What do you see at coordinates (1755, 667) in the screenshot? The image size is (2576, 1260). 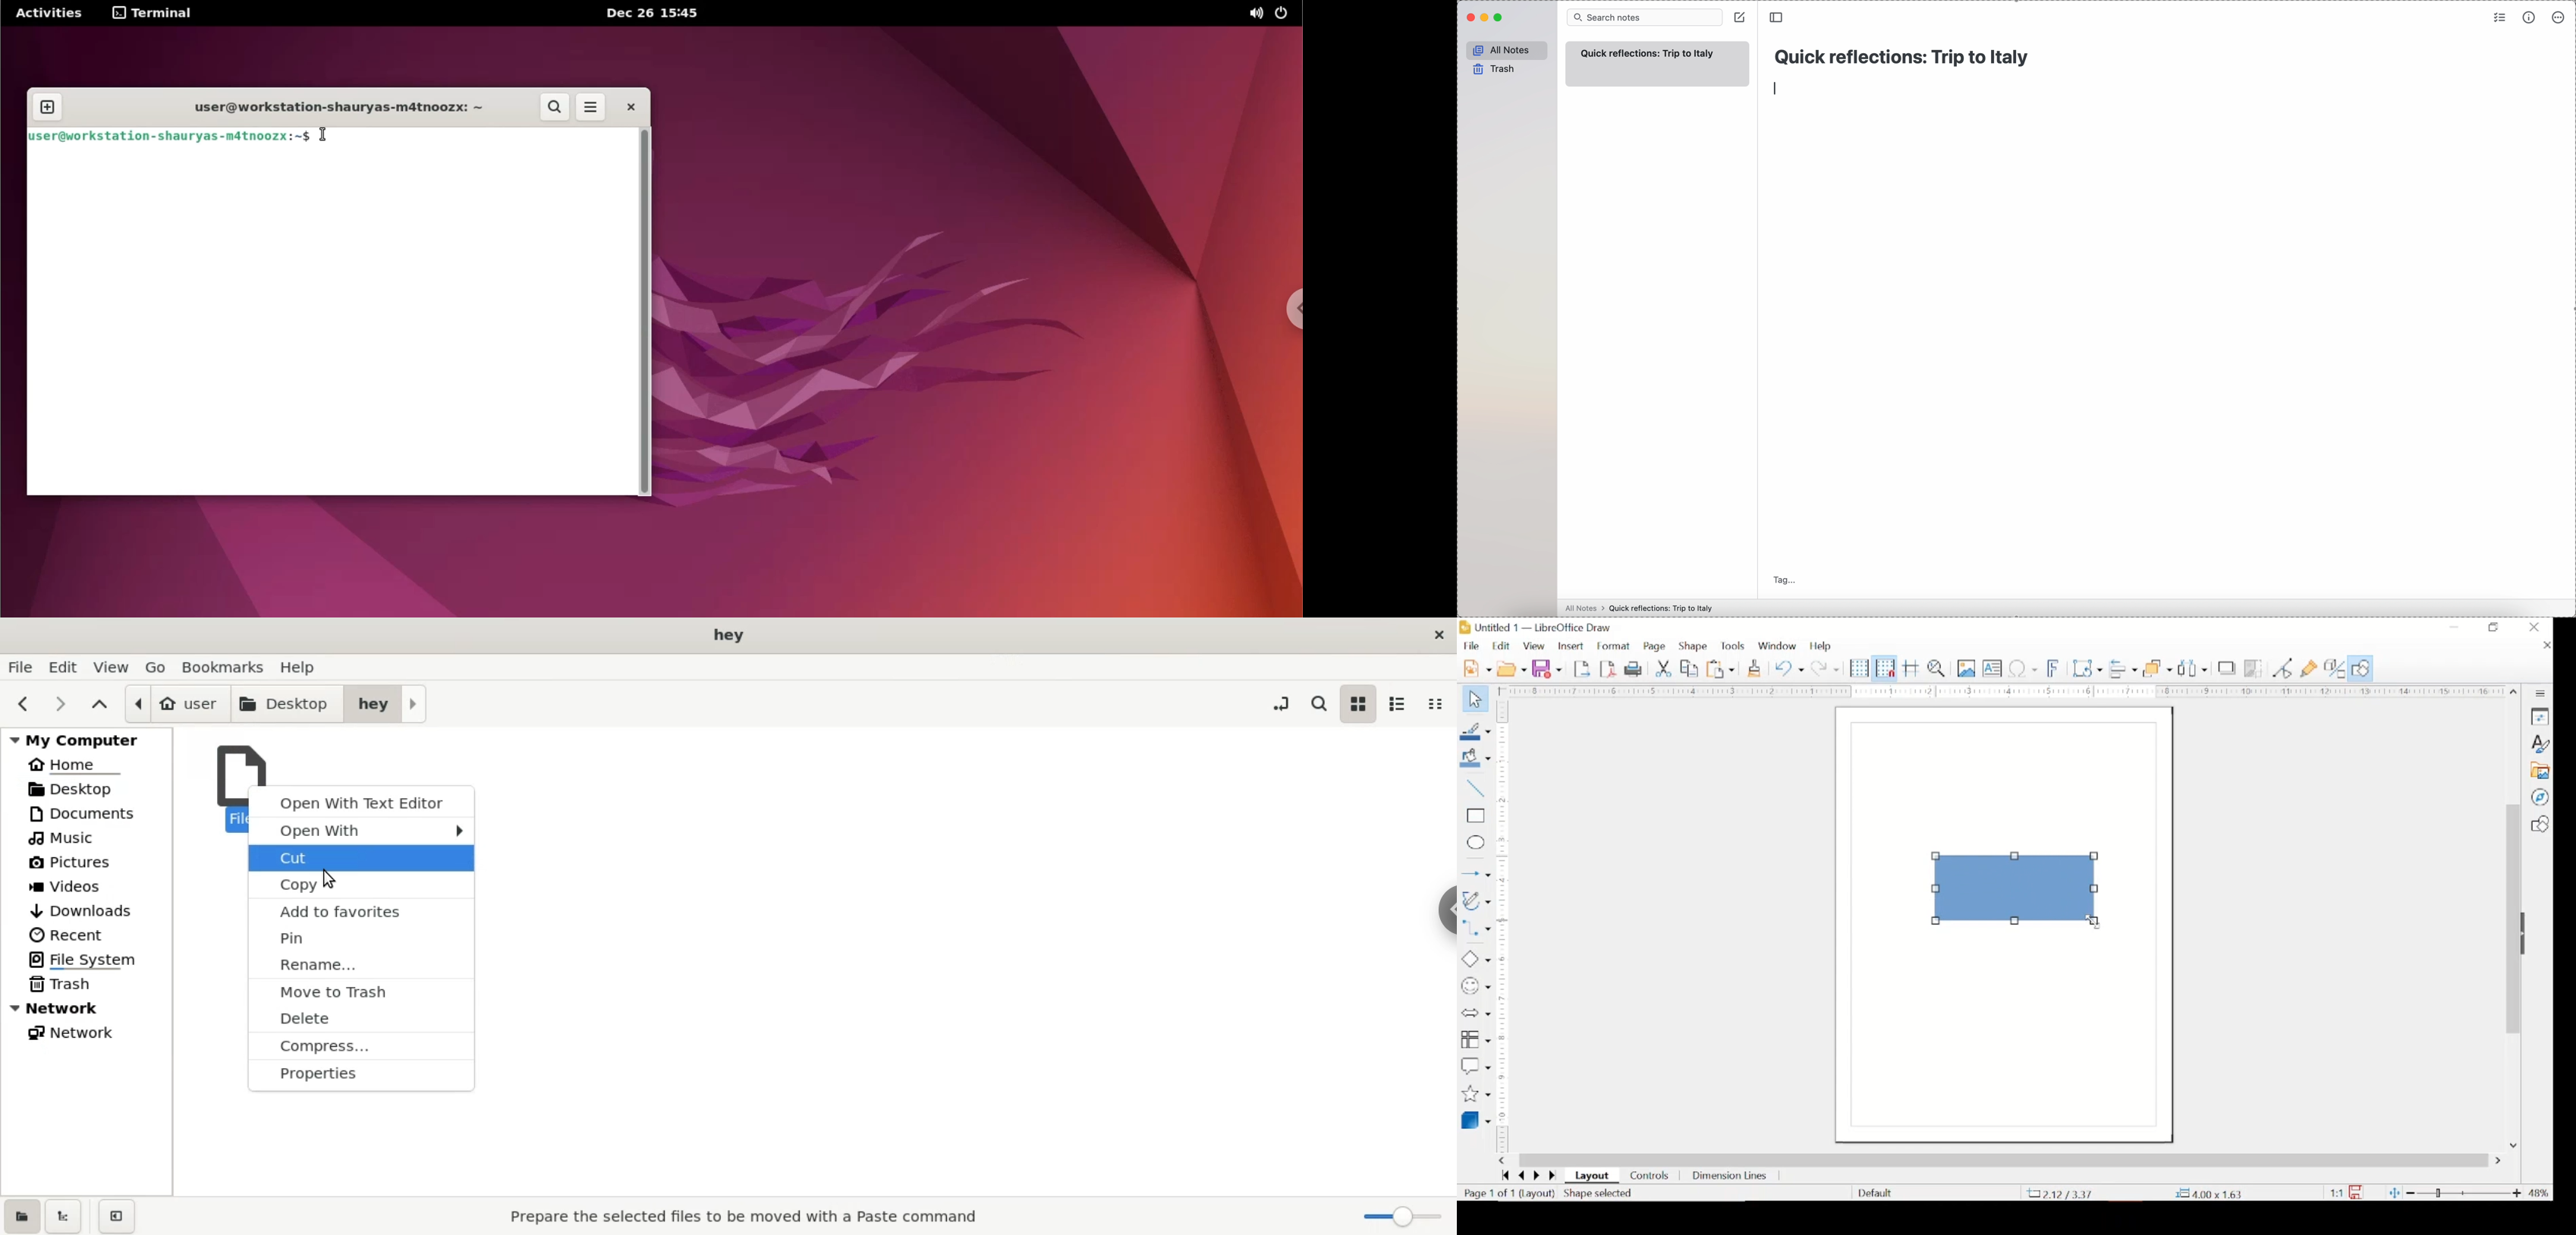 I see `clone formatting` at bounding box center [1755, 667].